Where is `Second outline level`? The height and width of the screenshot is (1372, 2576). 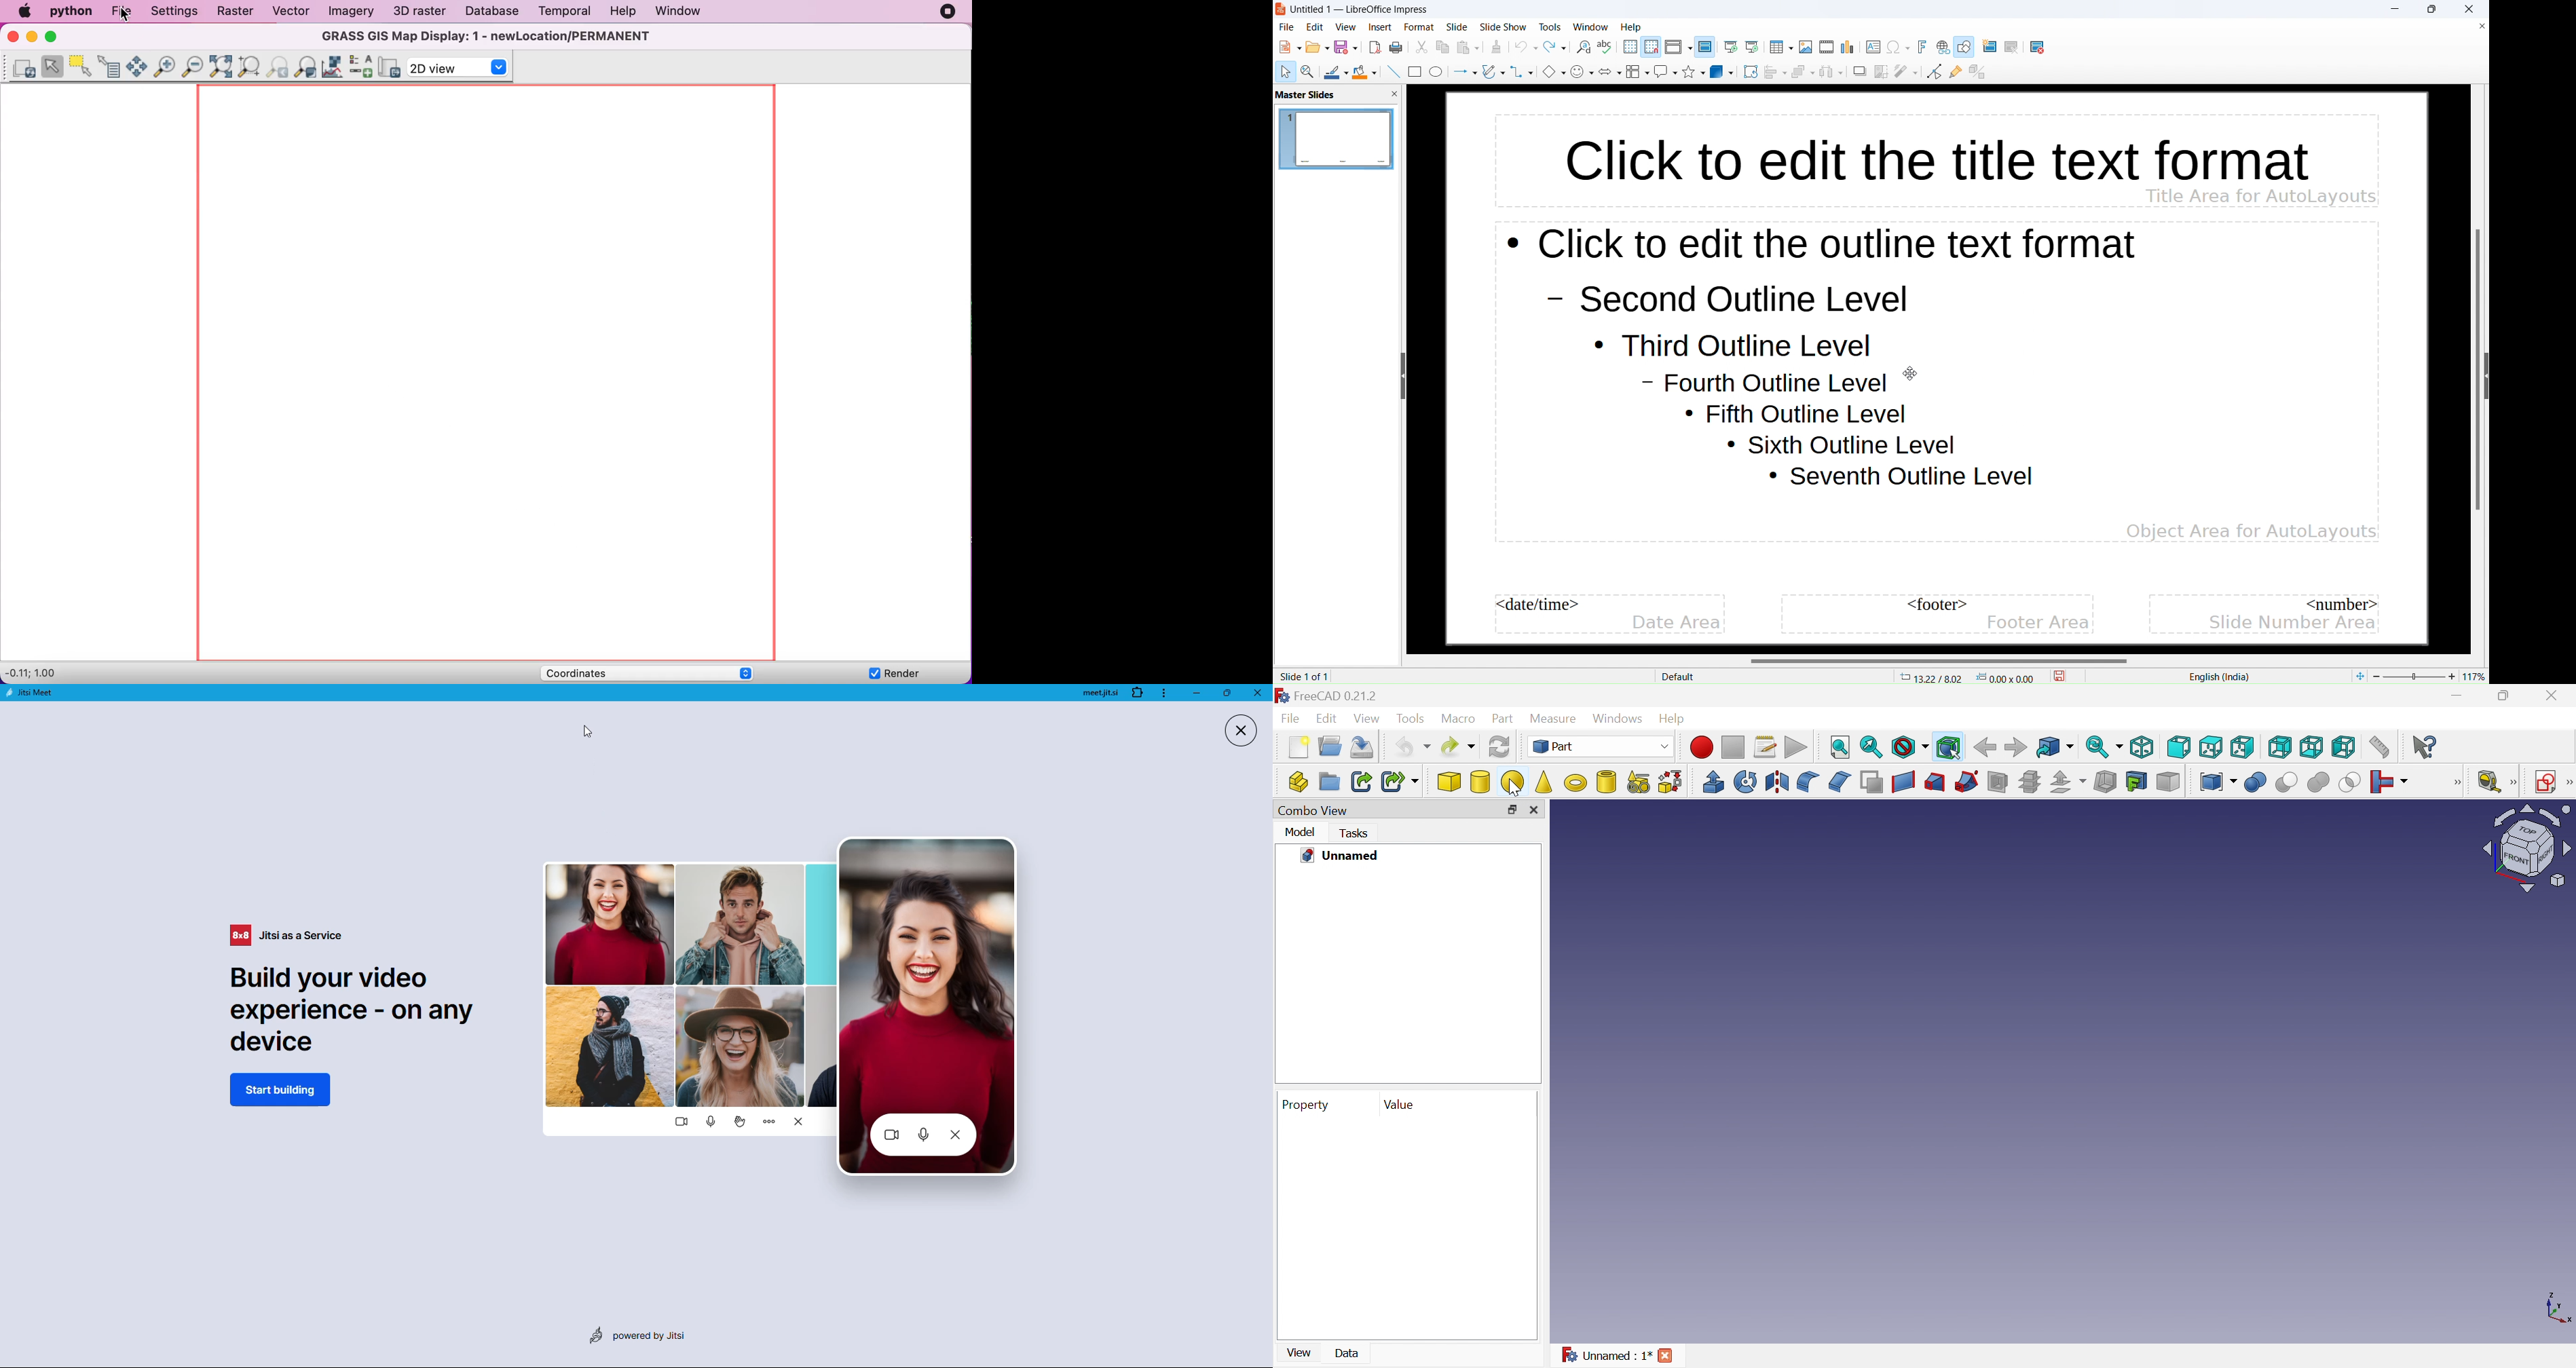
Second outline level is located at coordinates (1734, 298).